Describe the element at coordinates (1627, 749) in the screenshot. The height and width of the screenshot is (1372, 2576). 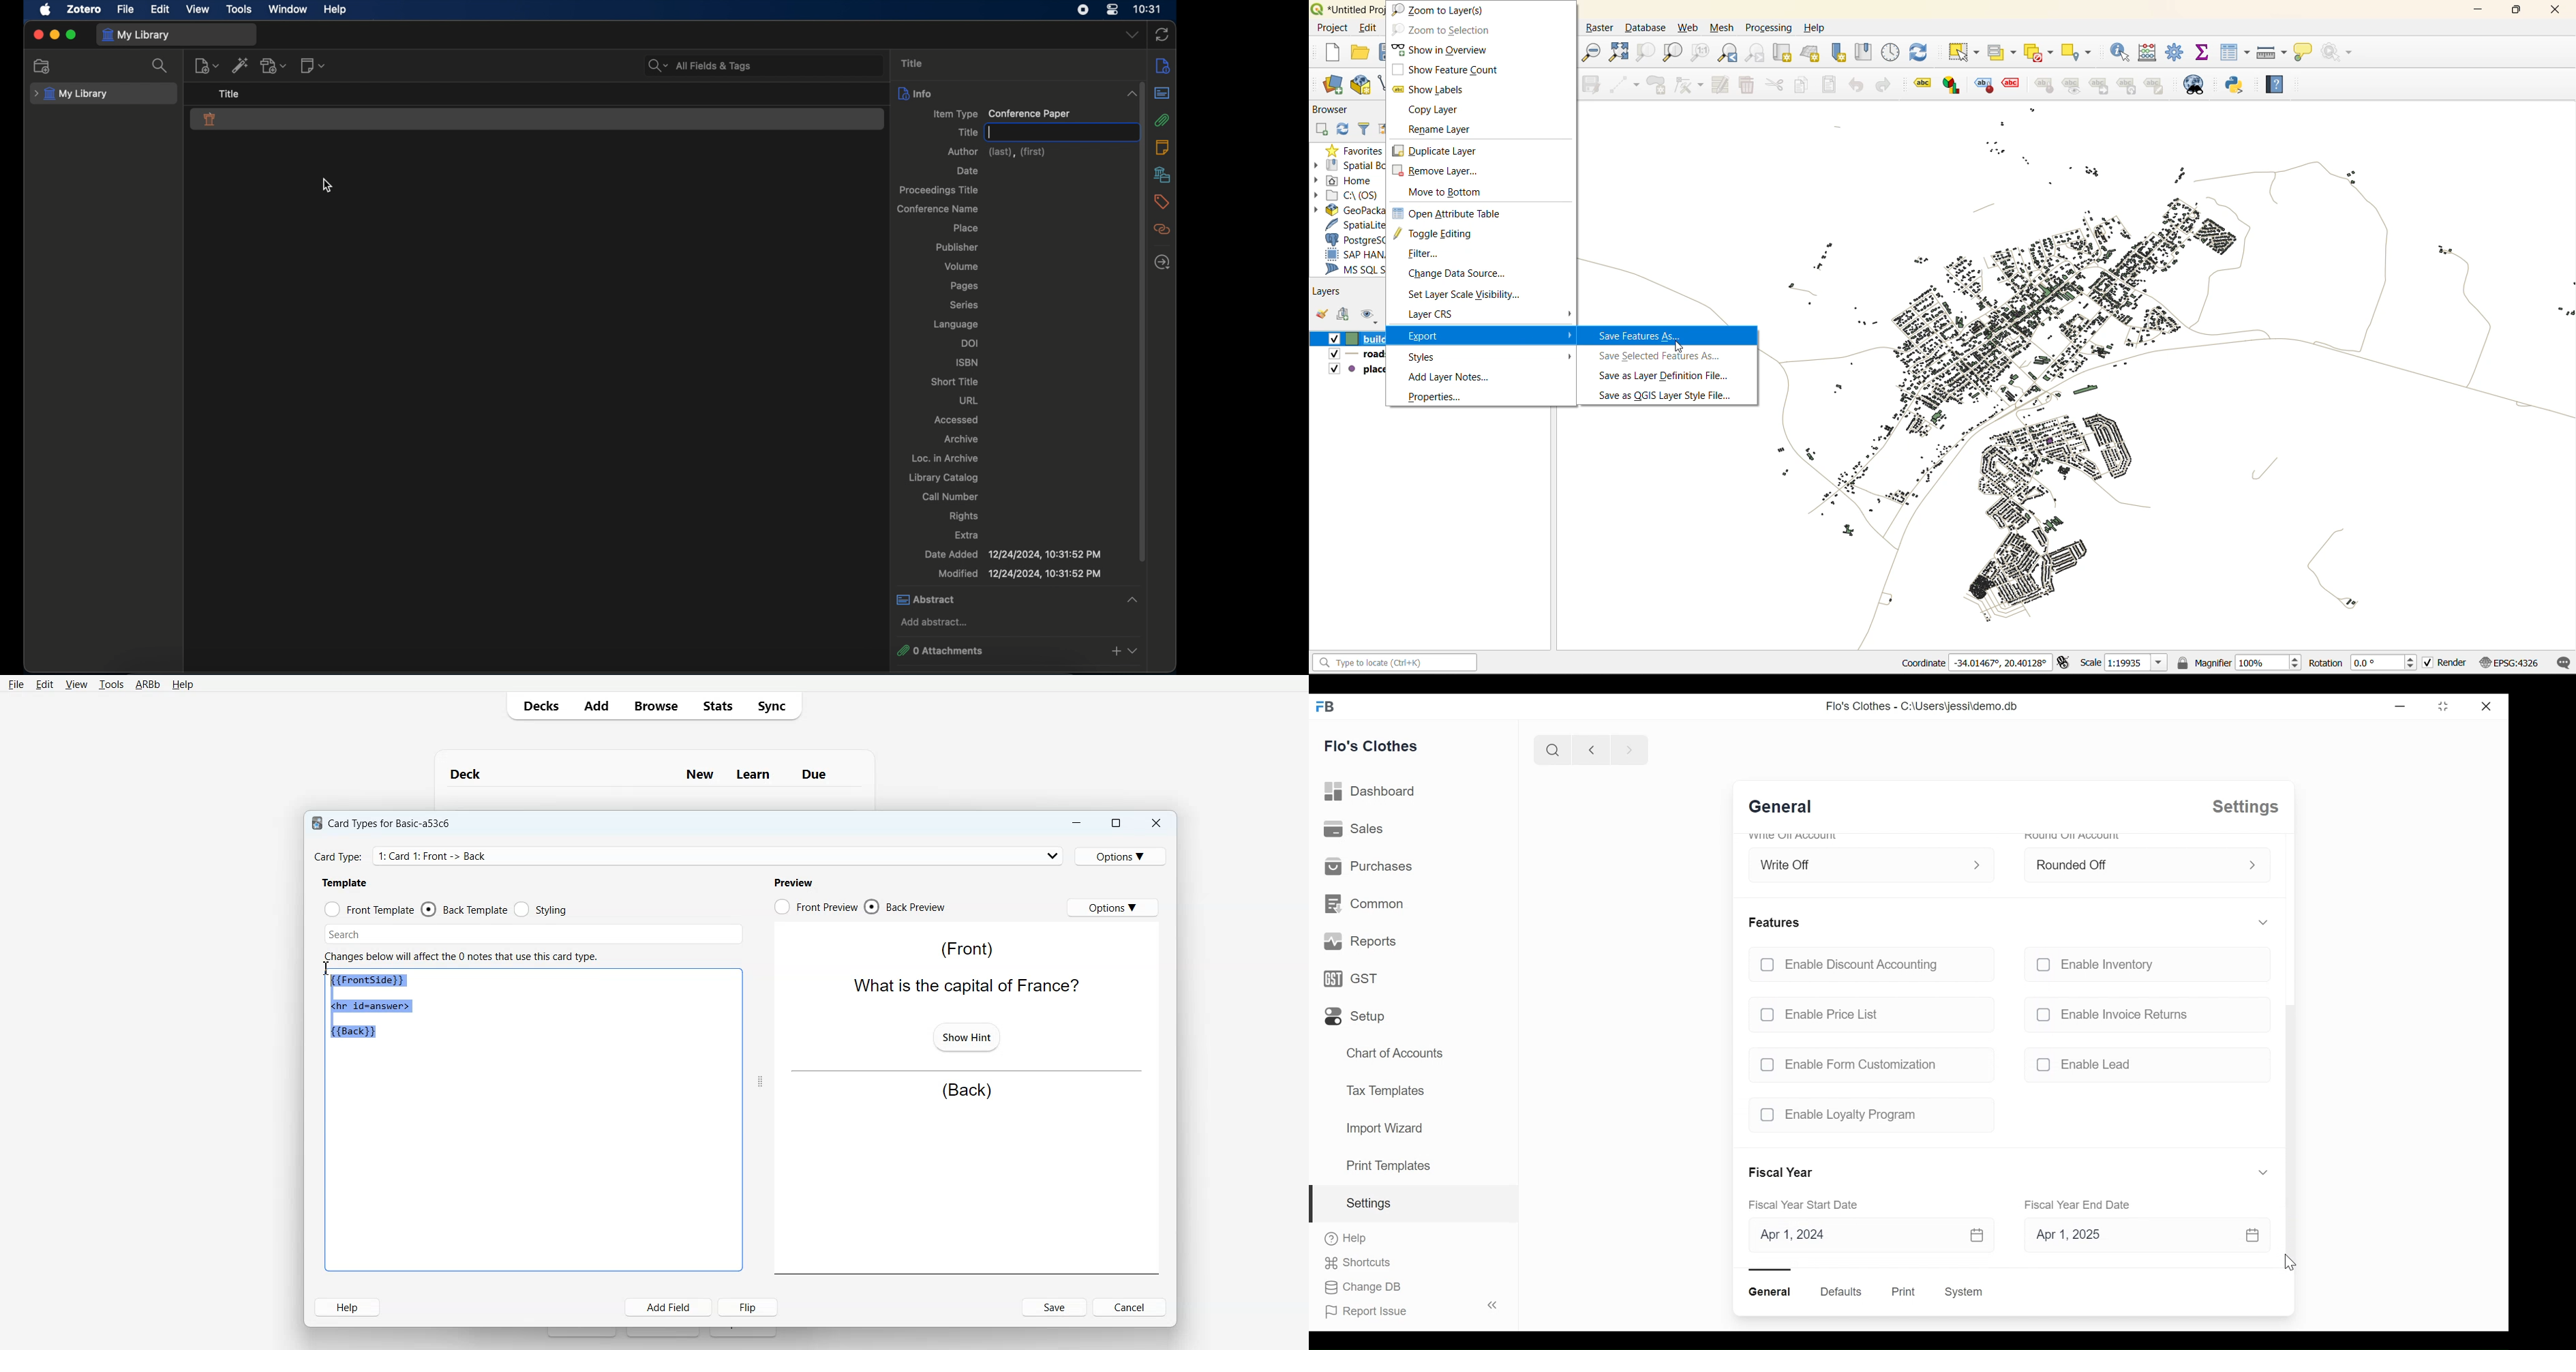
I see `Navigate` at that location.